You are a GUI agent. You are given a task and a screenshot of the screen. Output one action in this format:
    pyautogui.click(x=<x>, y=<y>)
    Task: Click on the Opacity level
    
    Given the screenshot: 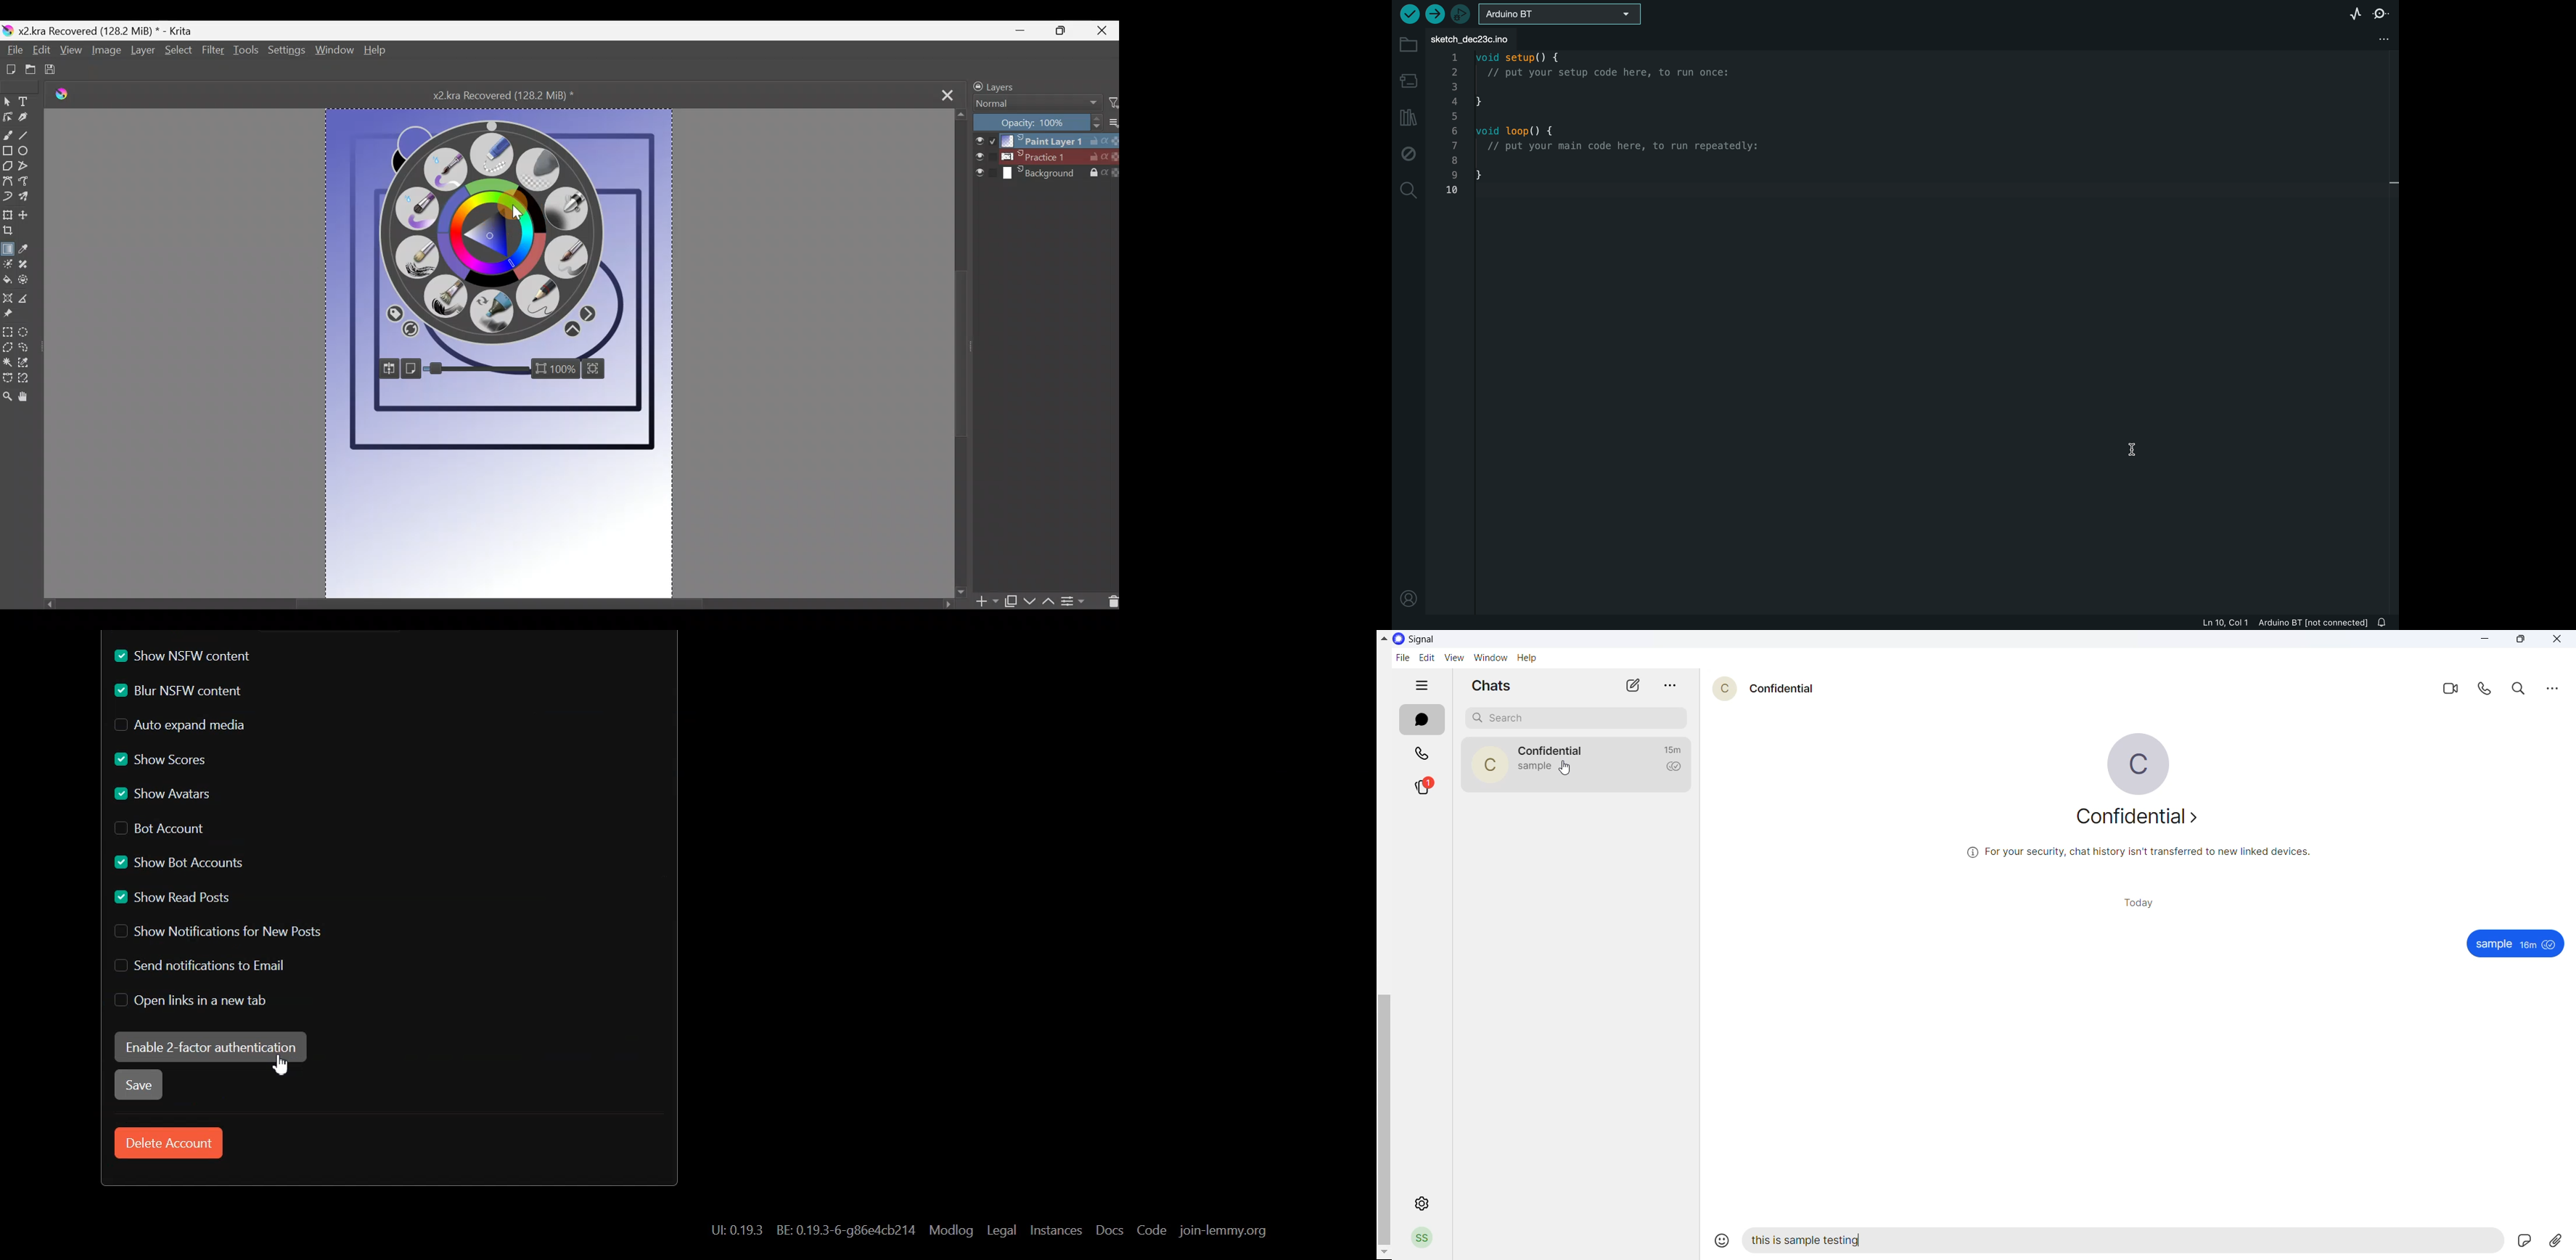 What is the action you would take?
    pyautogui.click(x=1045, y=122)
    